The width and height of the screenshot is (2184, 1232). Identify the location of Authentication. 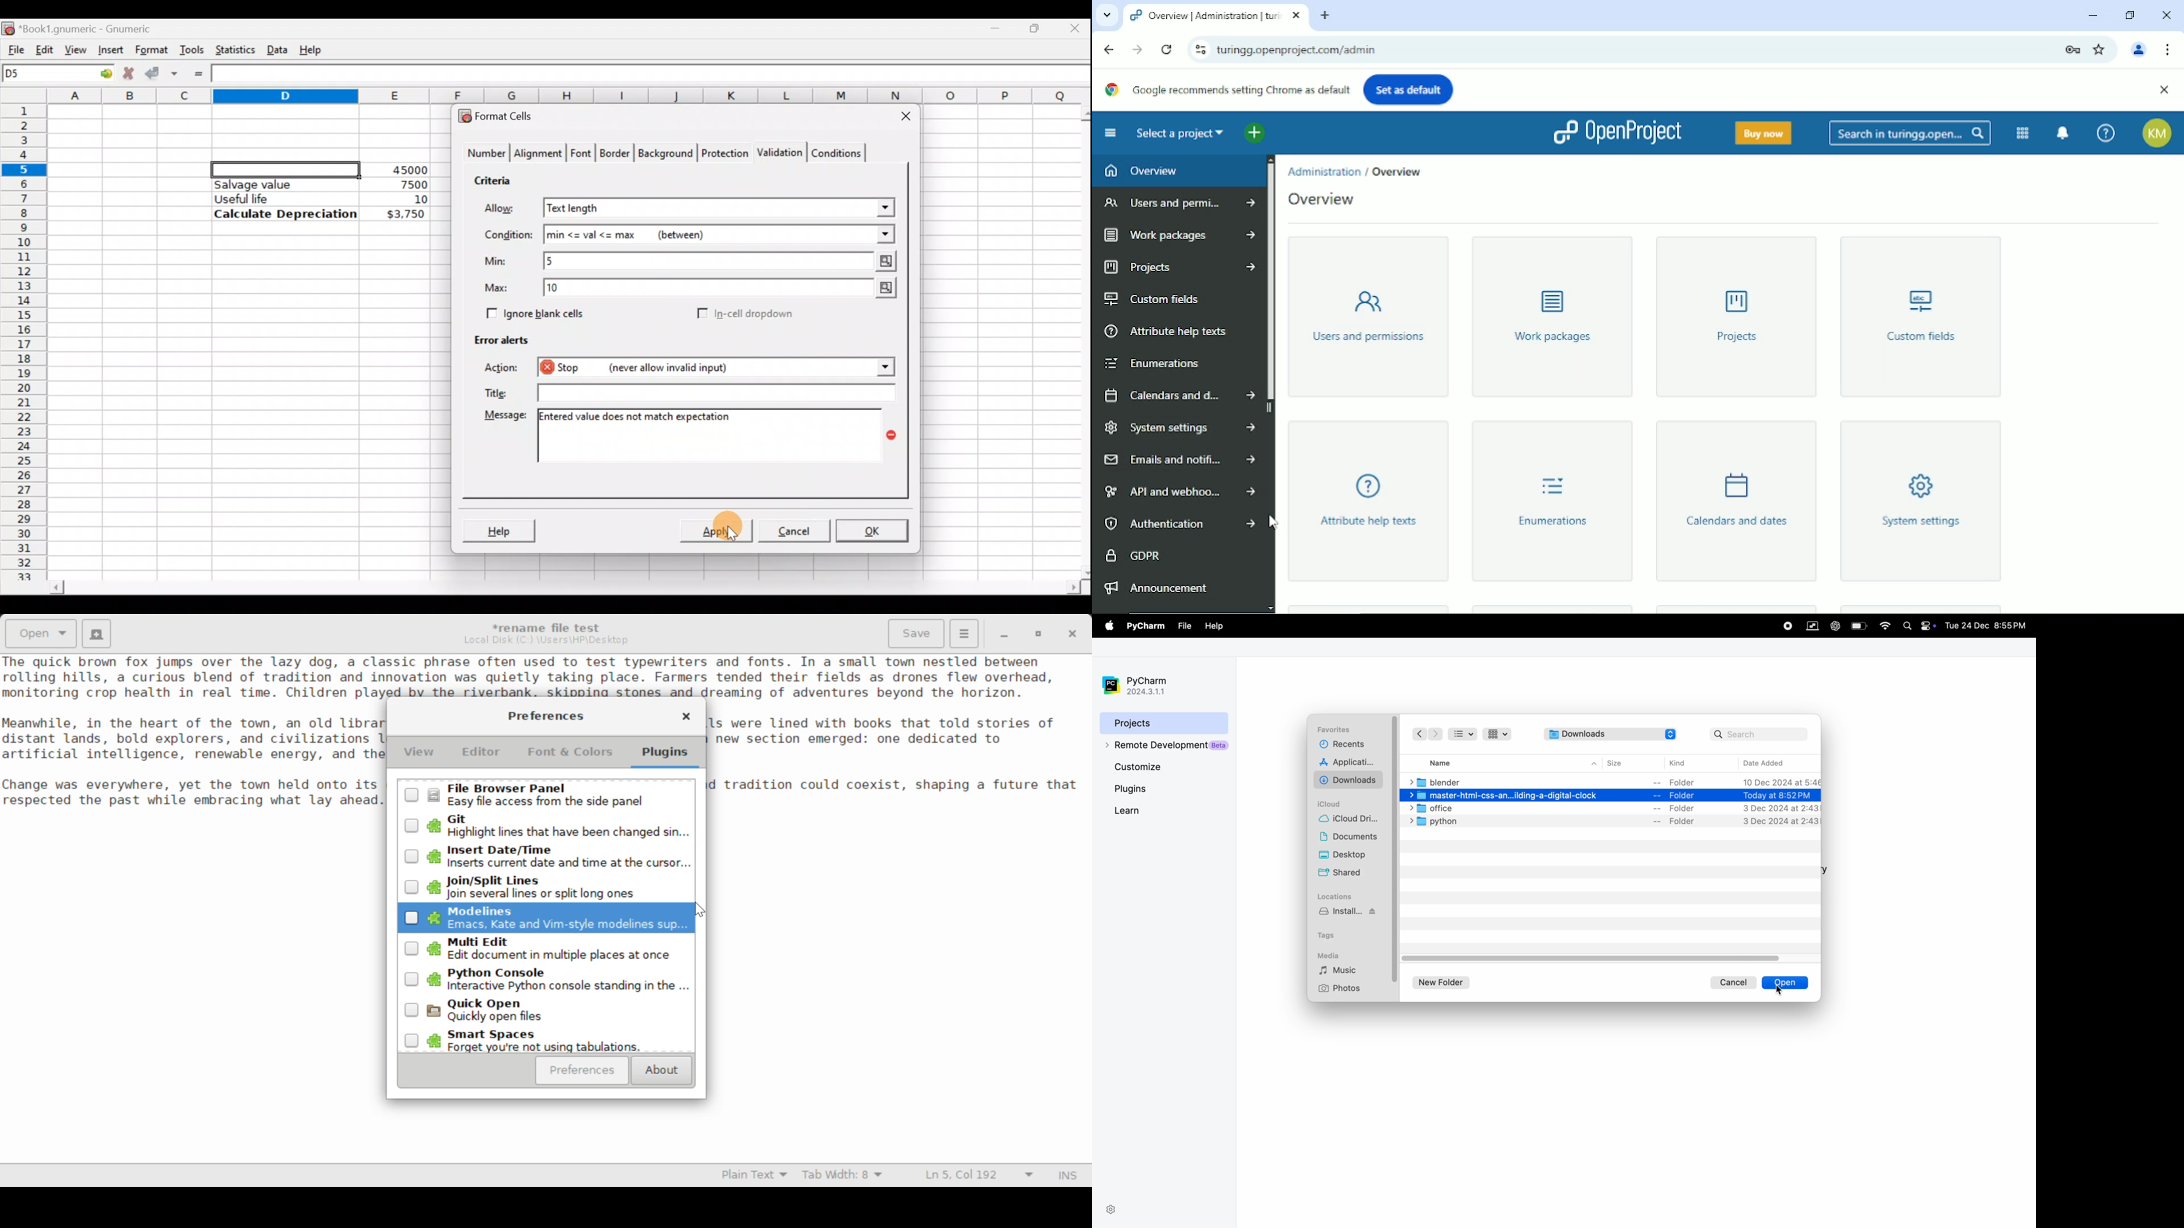
(1178, 524).